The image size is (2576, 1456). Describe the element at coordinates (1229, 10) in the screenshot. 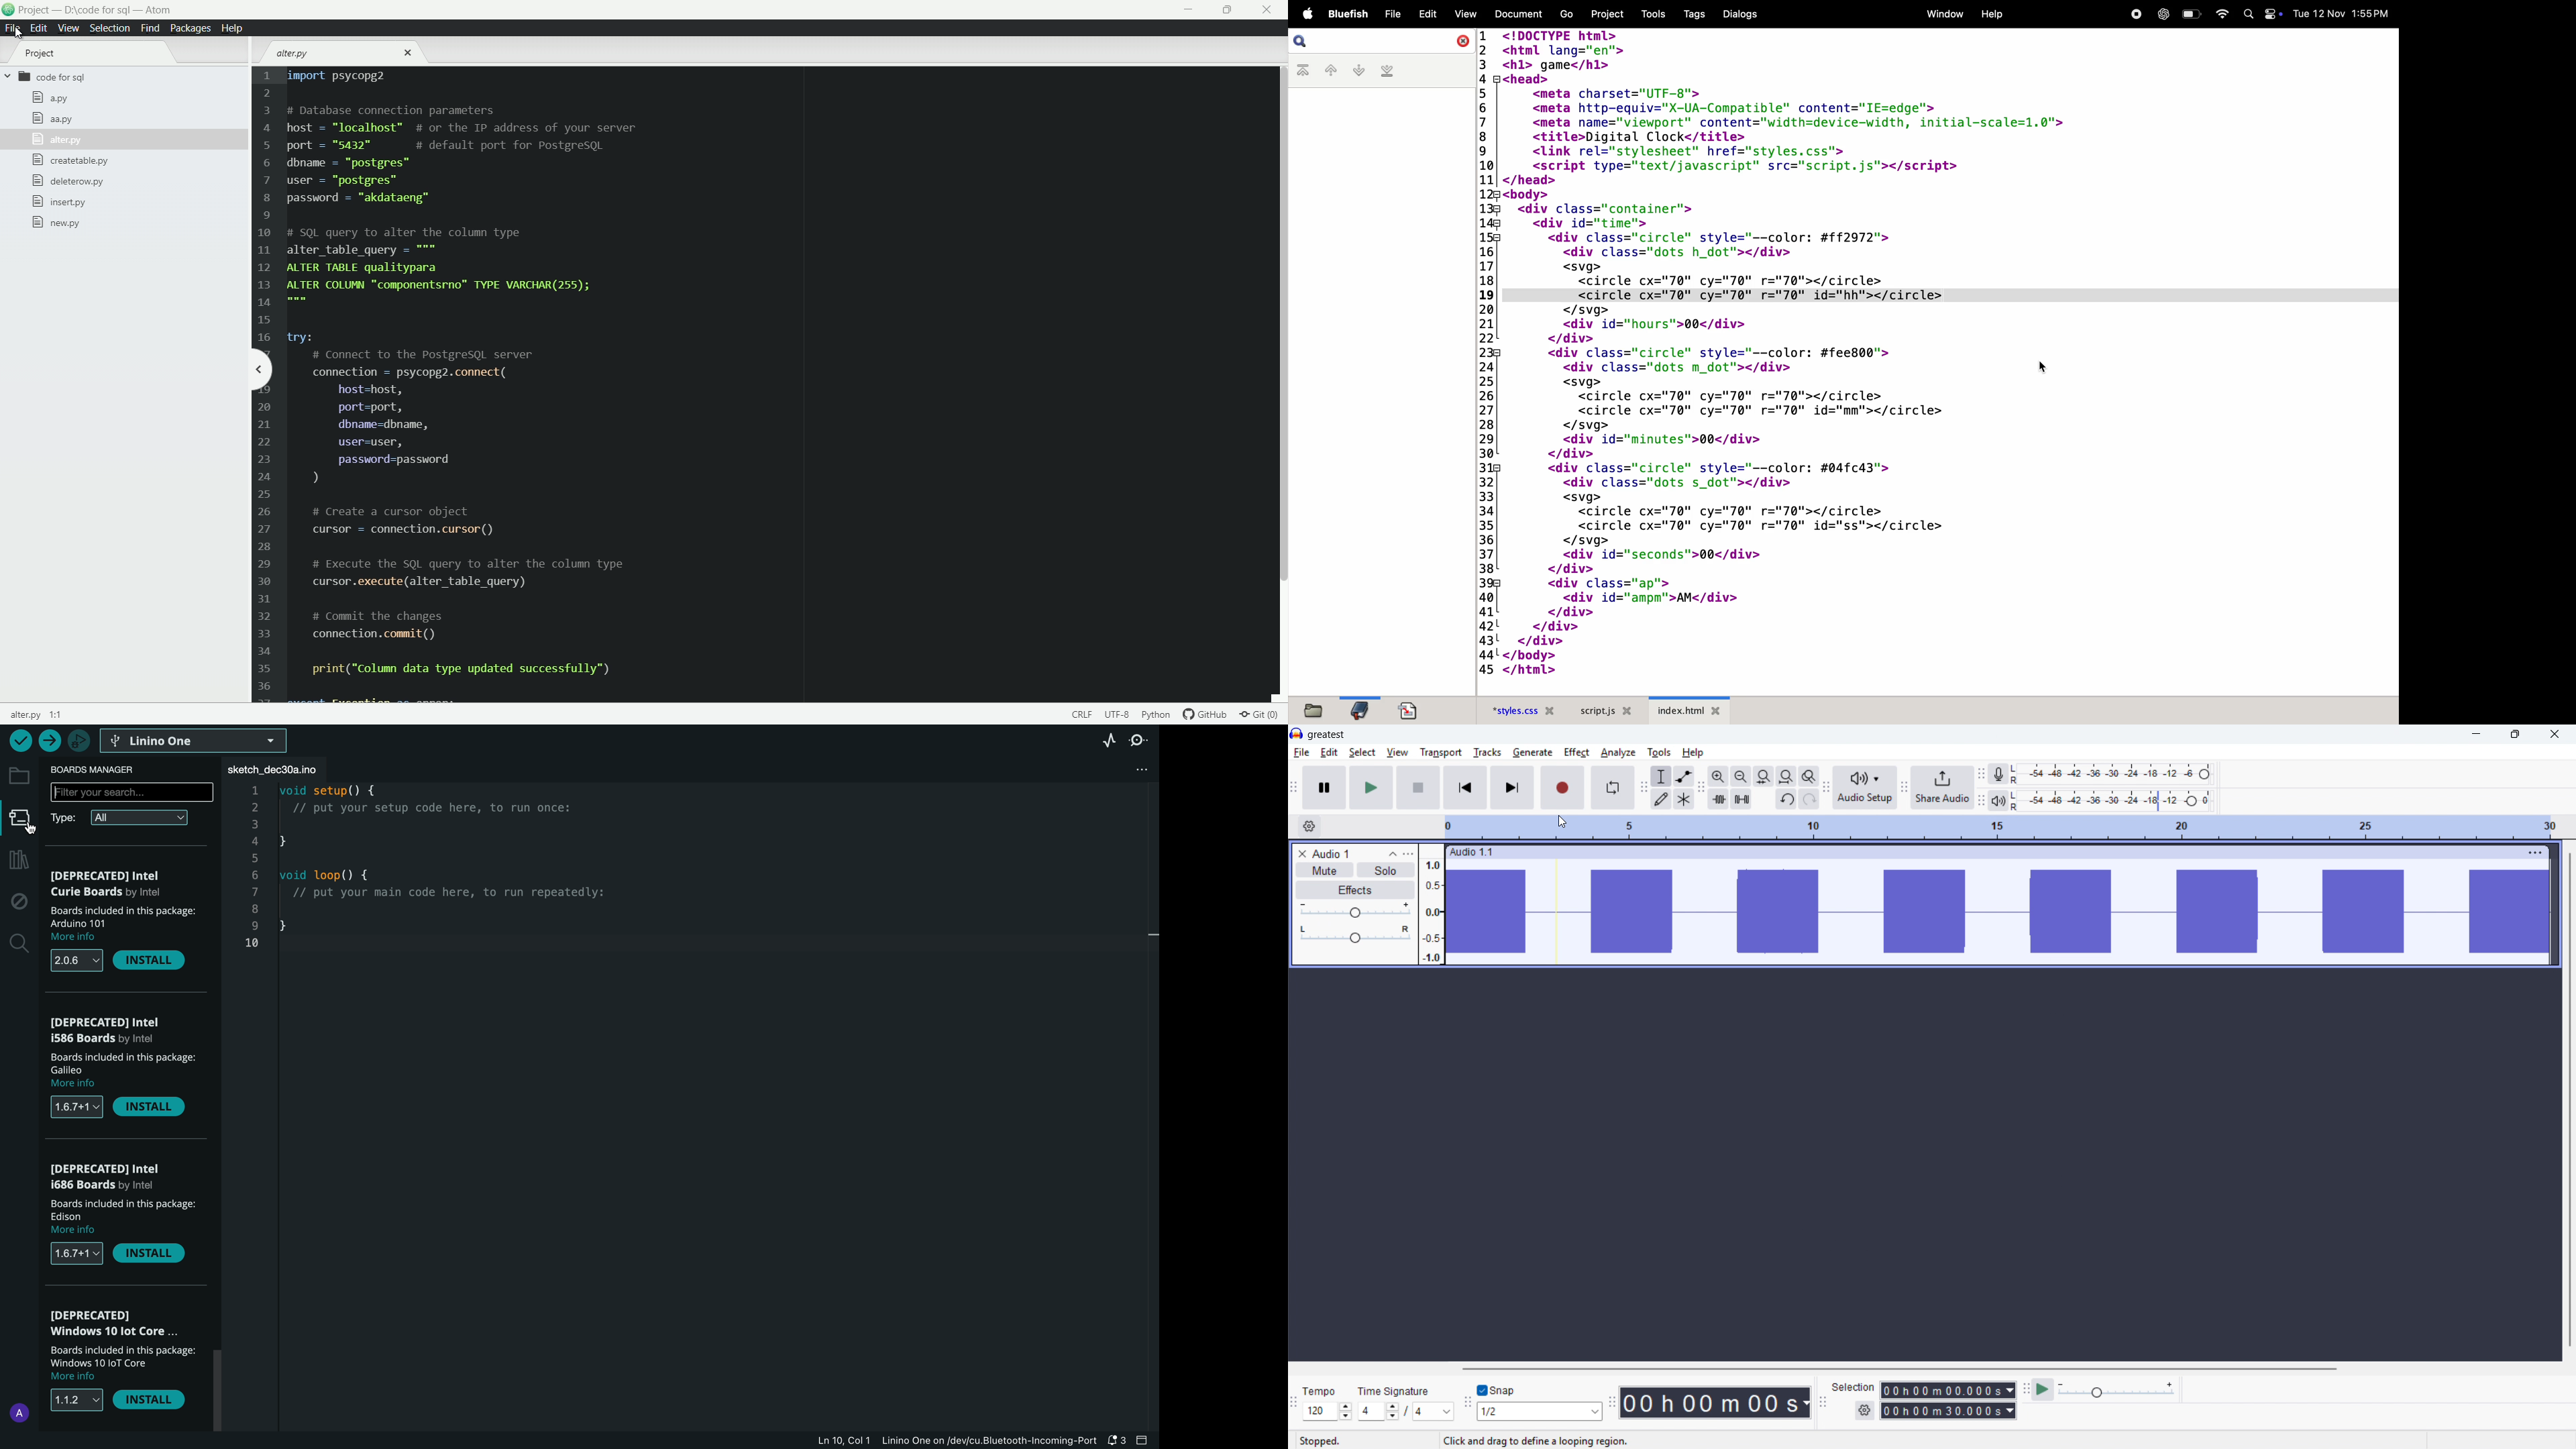

I see `maximize or restore` at that location.